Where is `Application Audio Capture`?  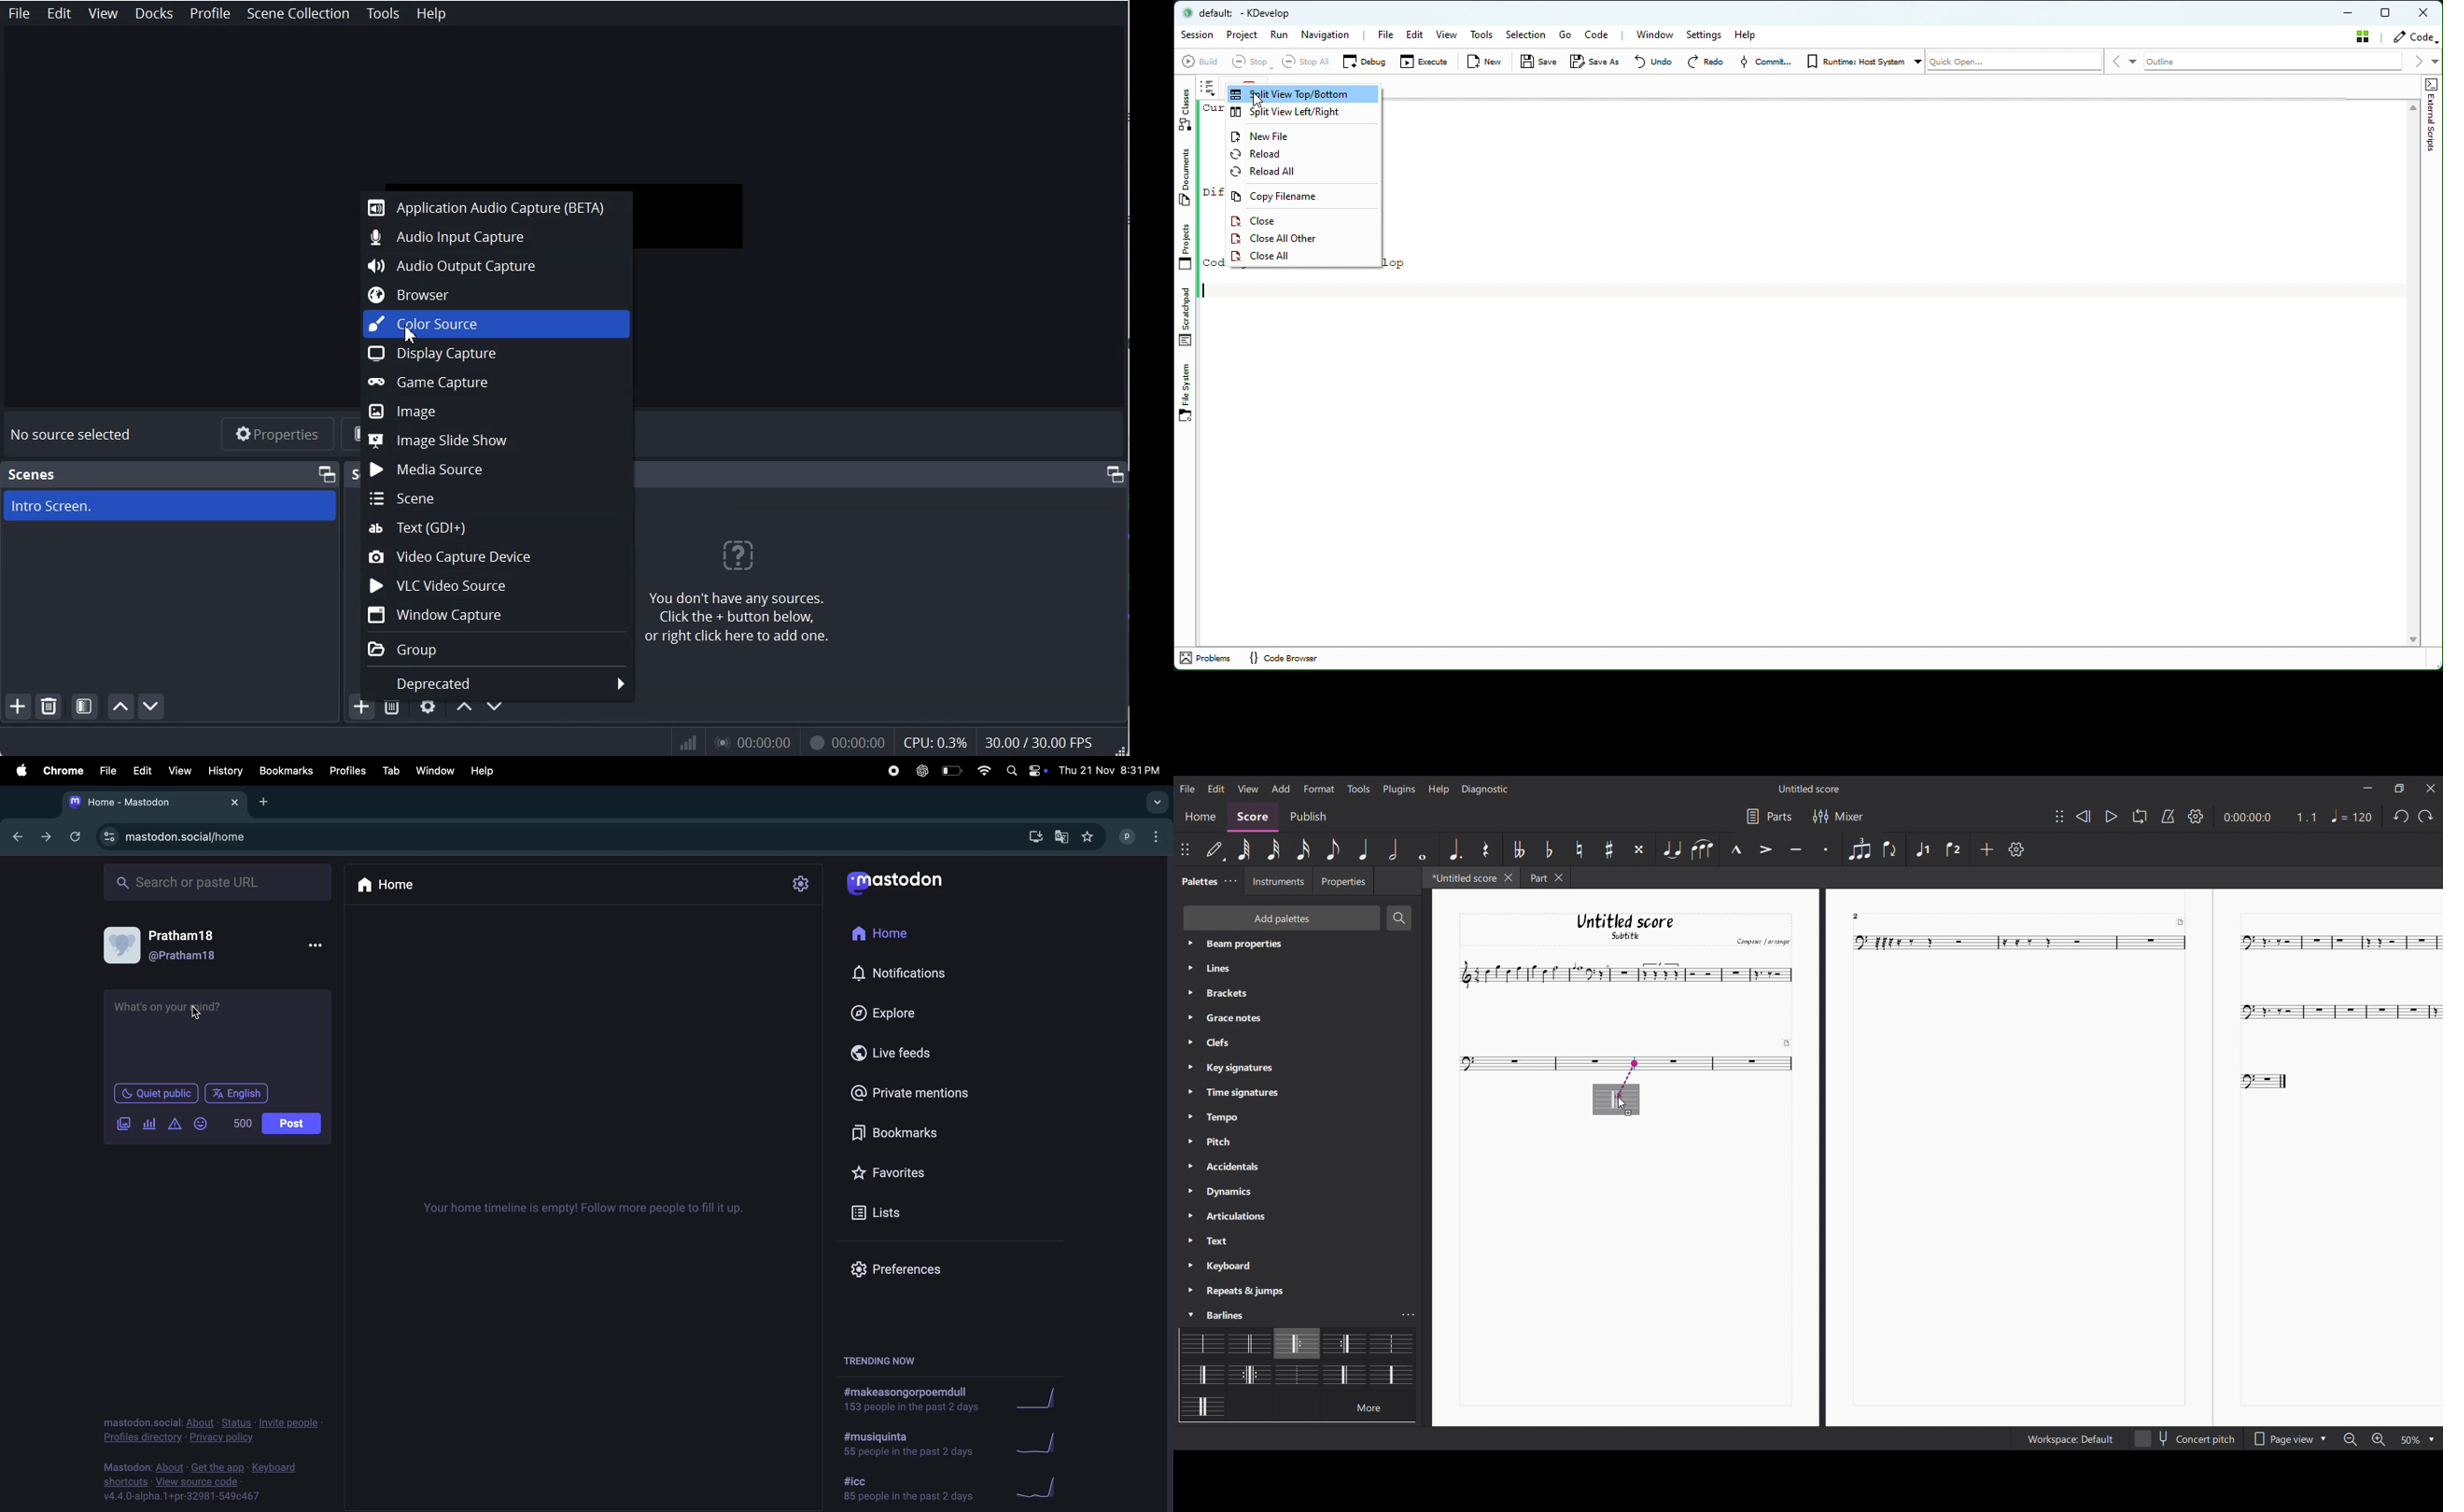 Application Audio Capture is located at coordinates (497, 207).